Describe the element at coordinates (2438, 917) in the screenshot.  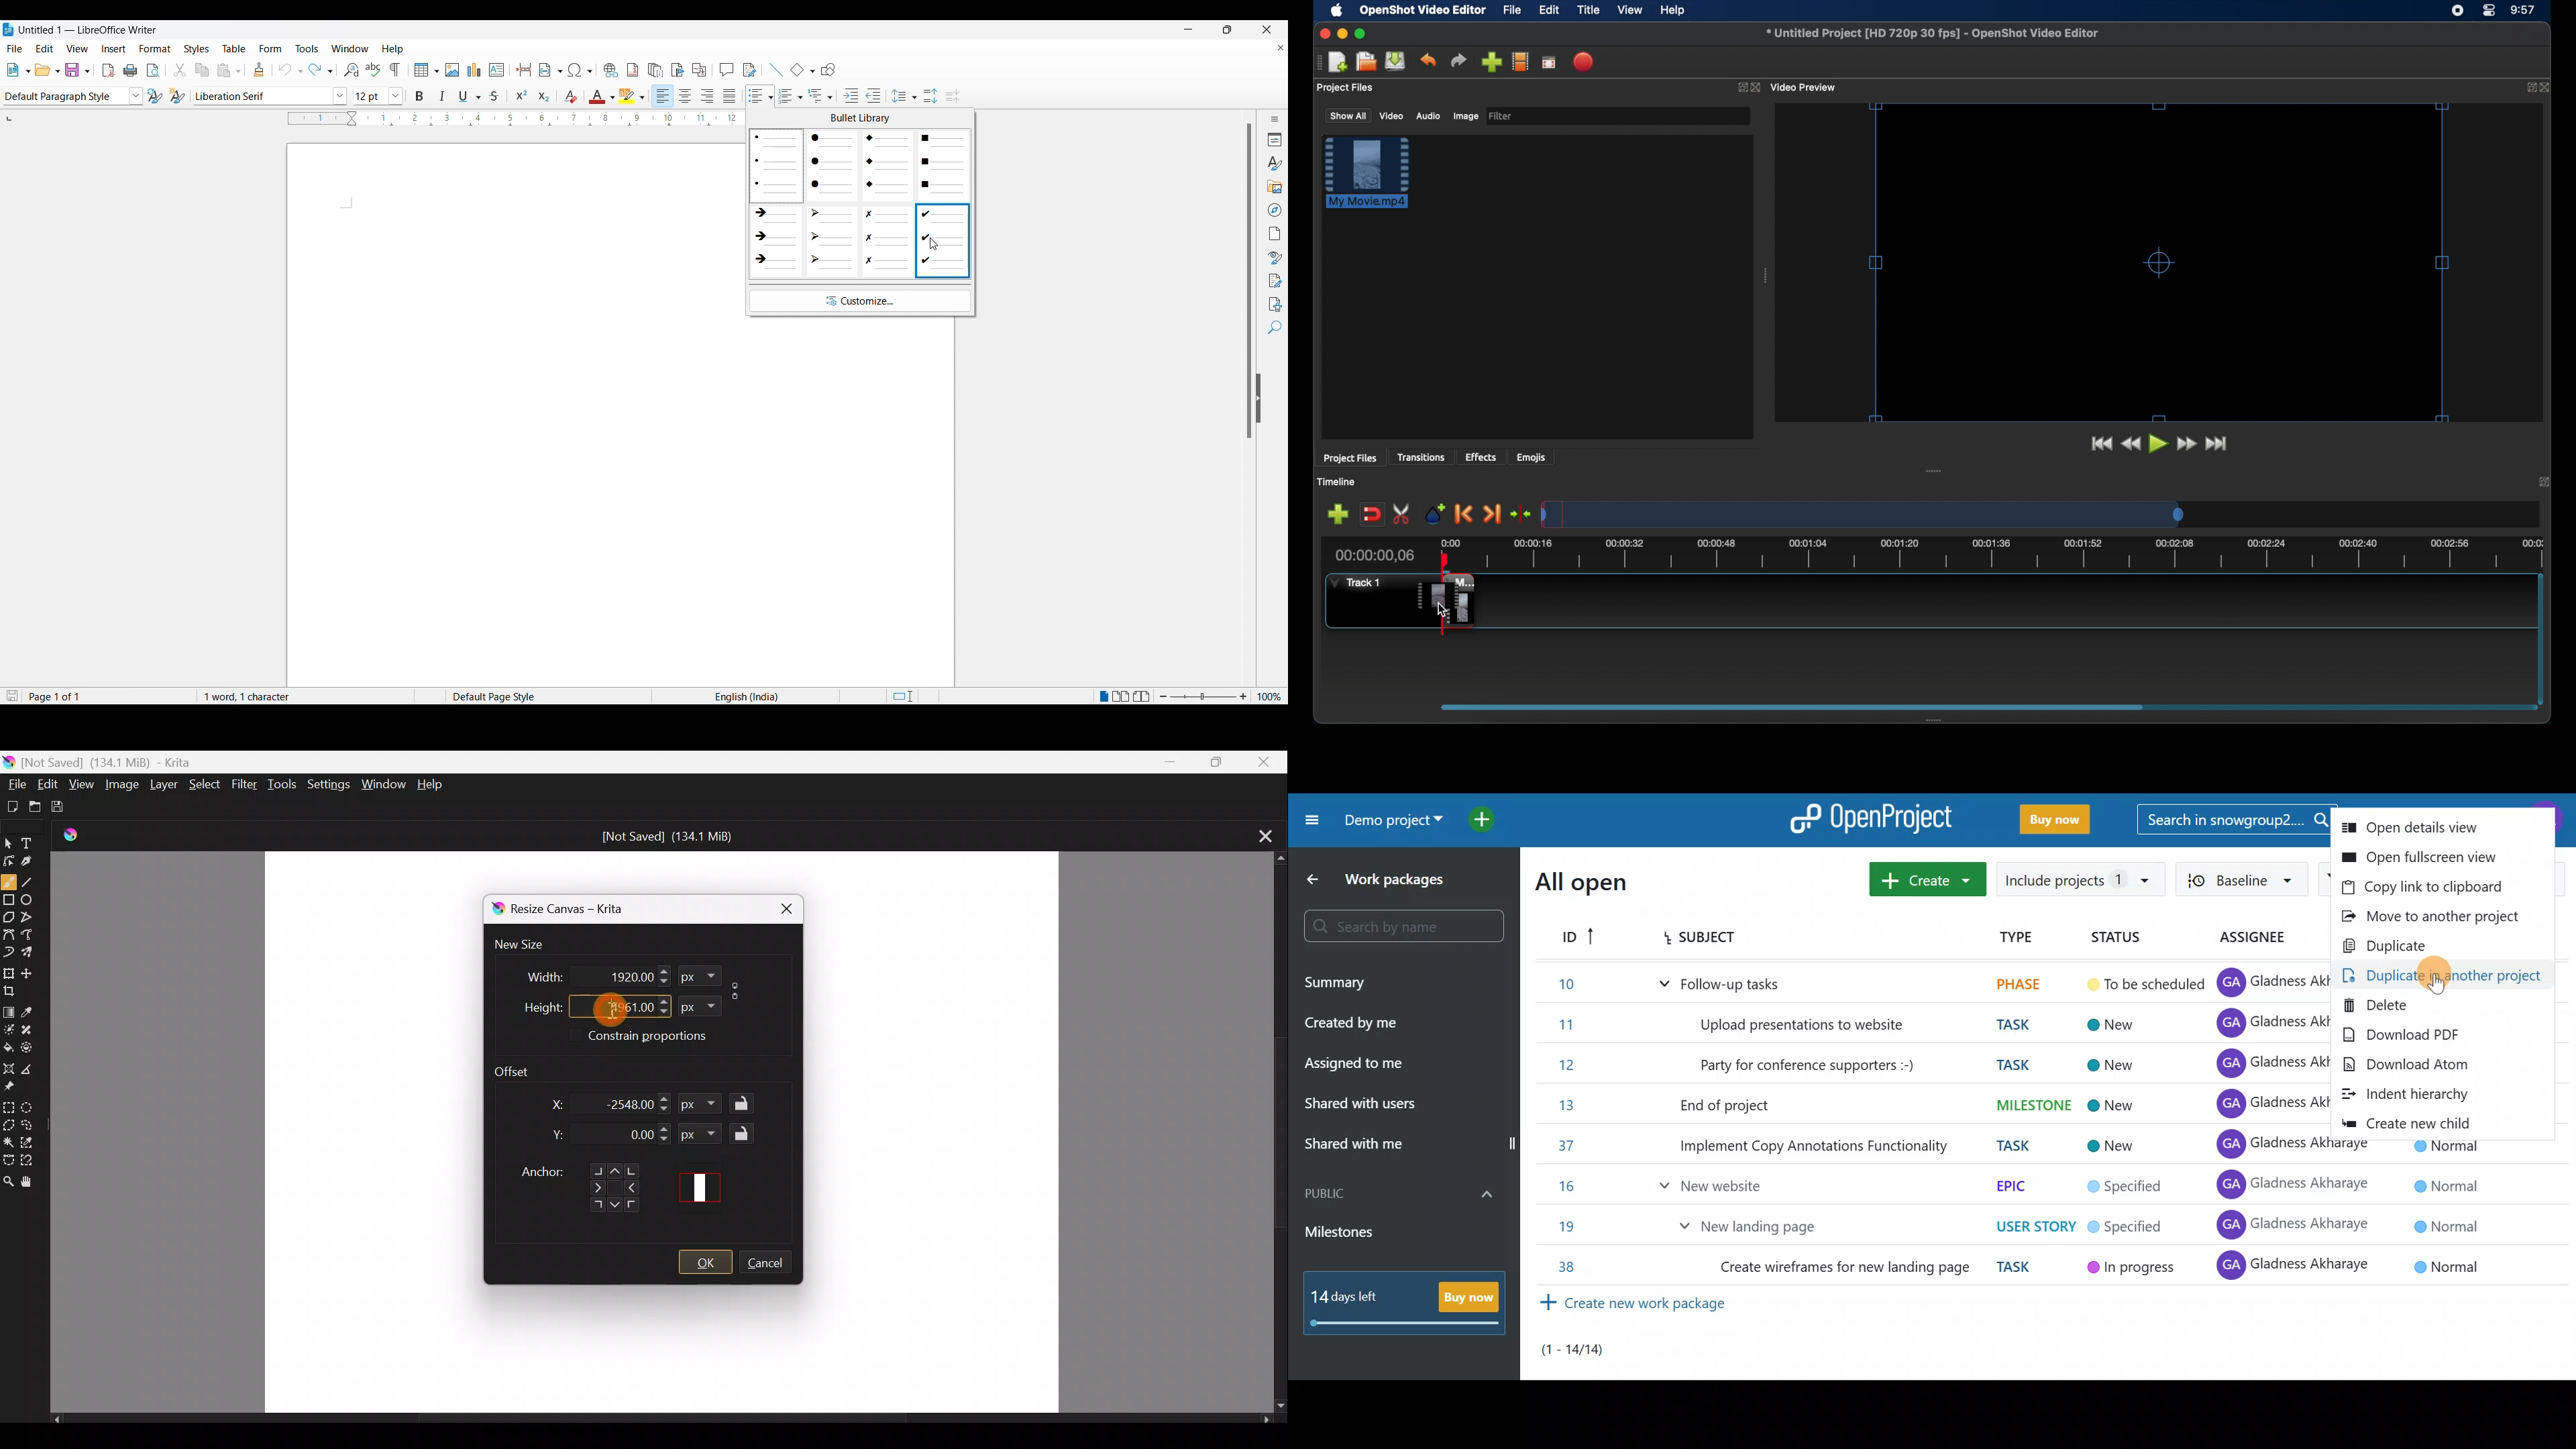
I see `Move to another project` at that location.